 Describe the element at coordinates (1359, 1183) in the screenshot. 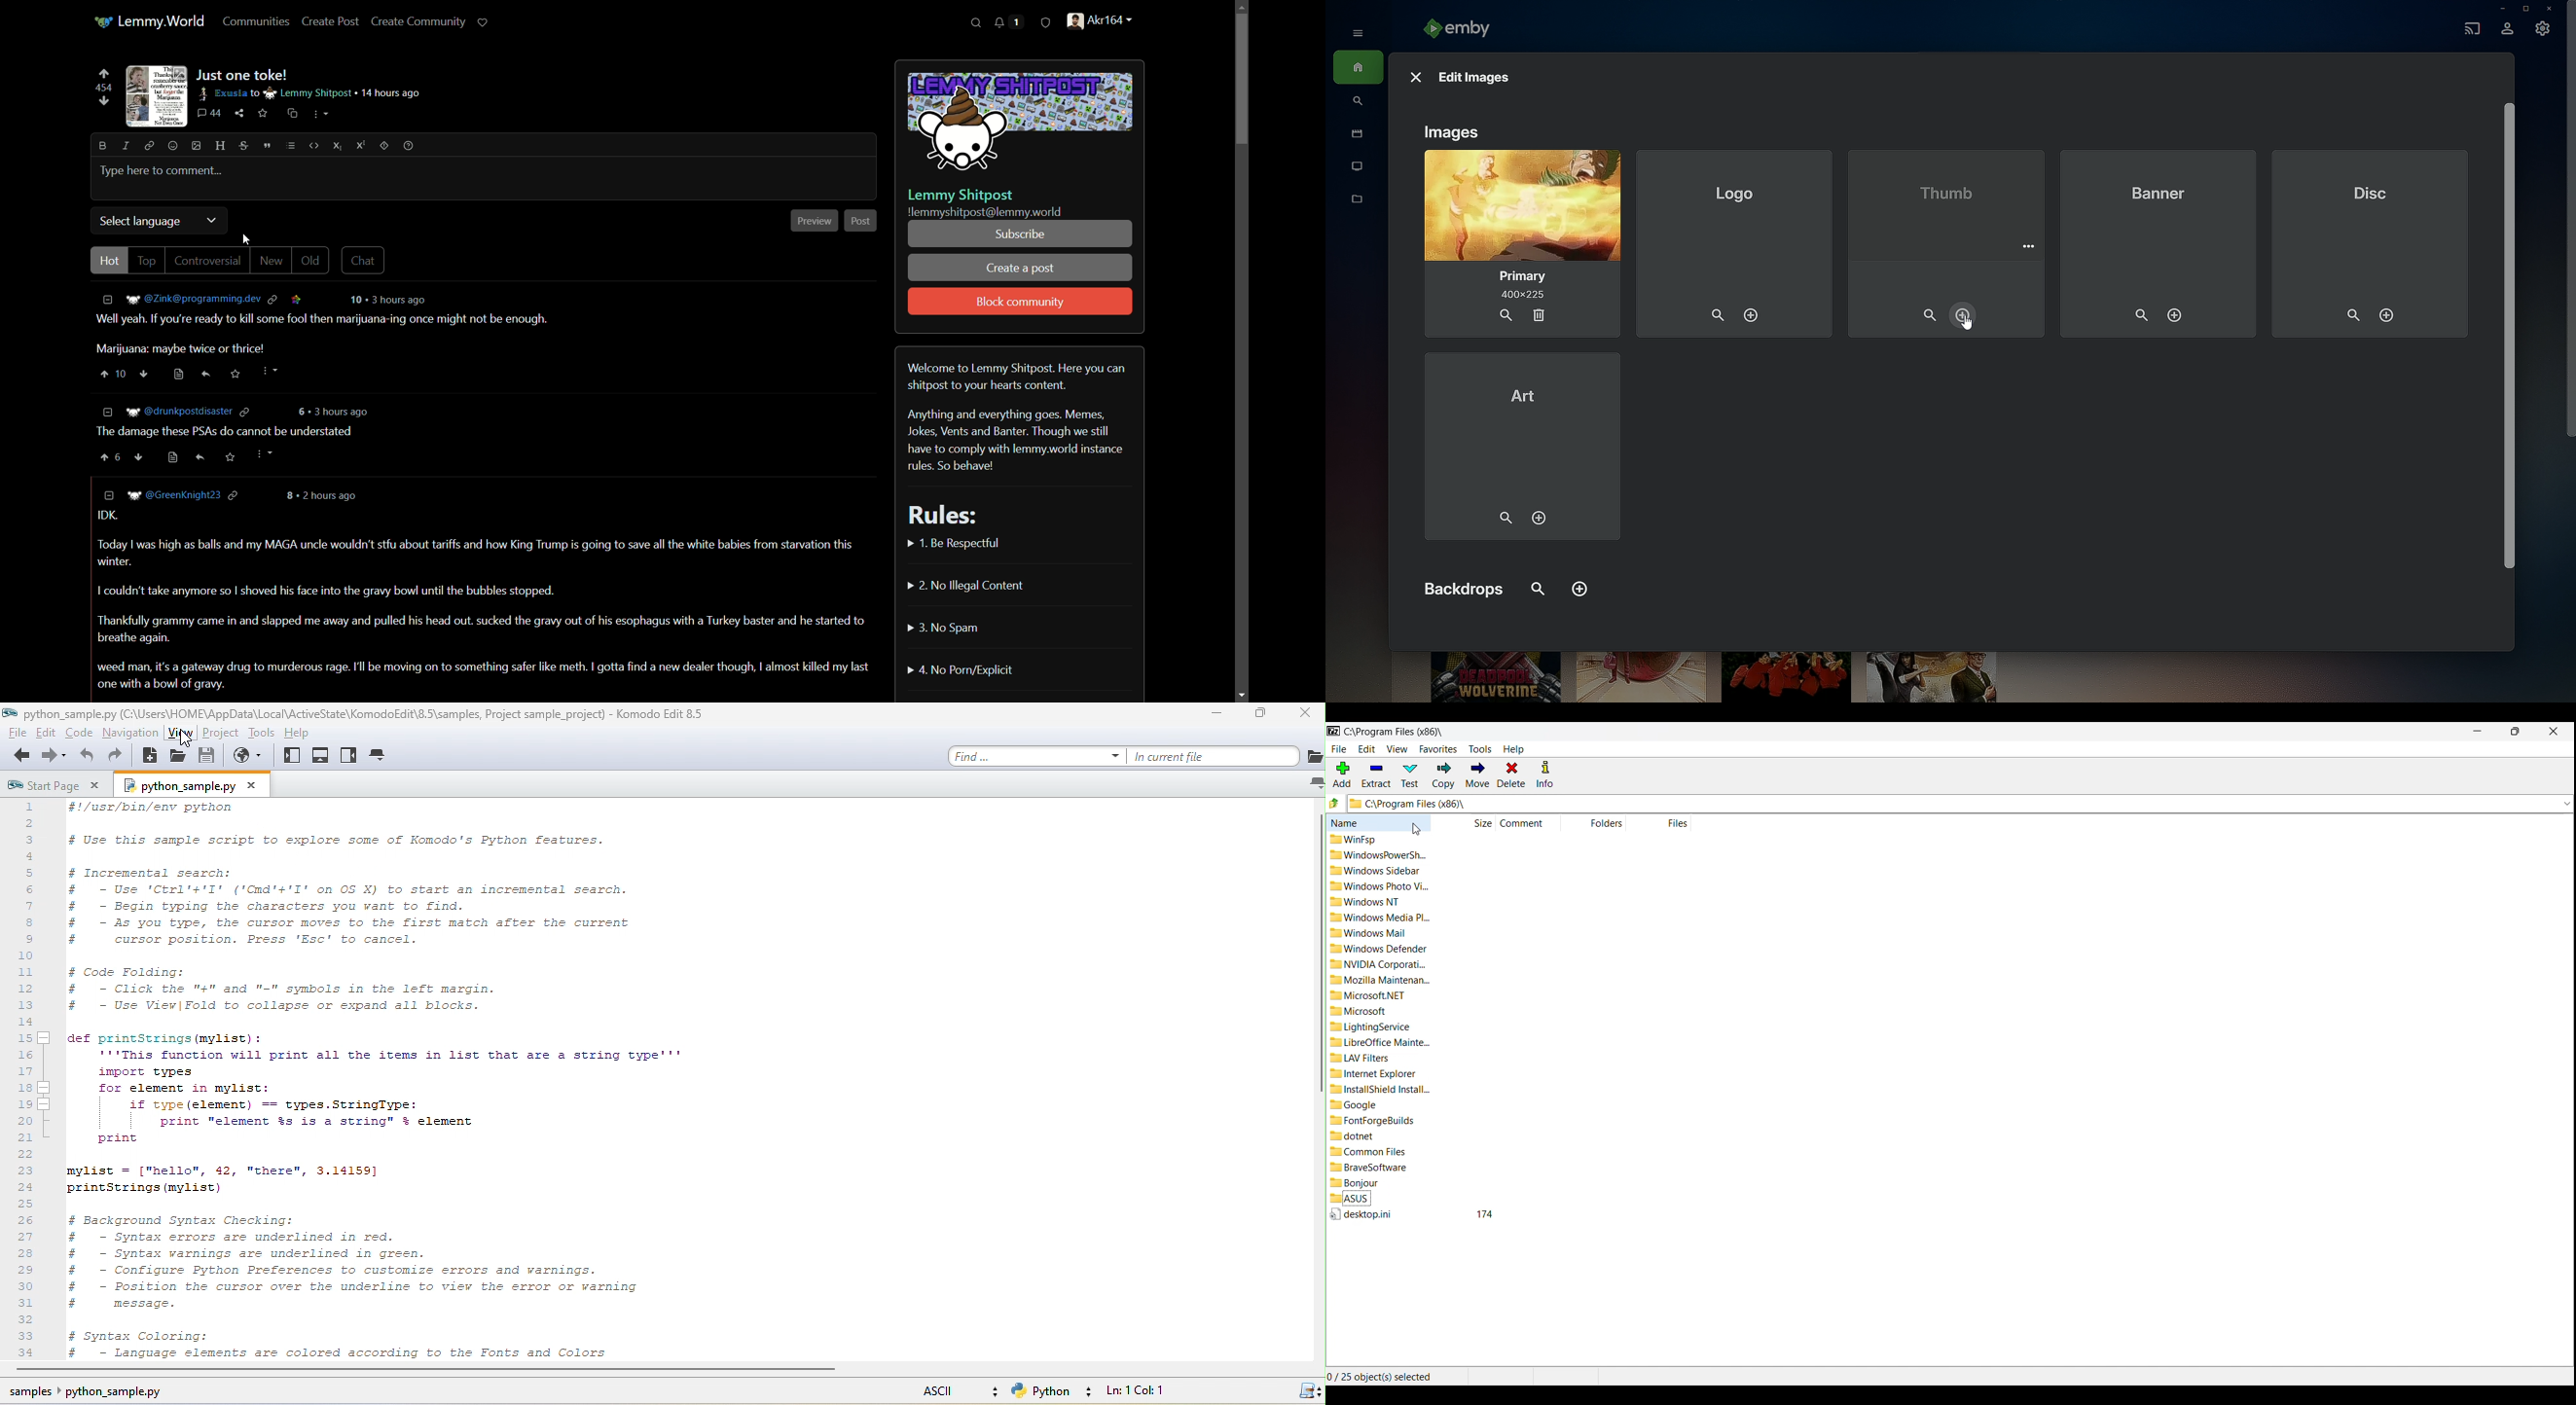

I see `Banjaur` at that location.